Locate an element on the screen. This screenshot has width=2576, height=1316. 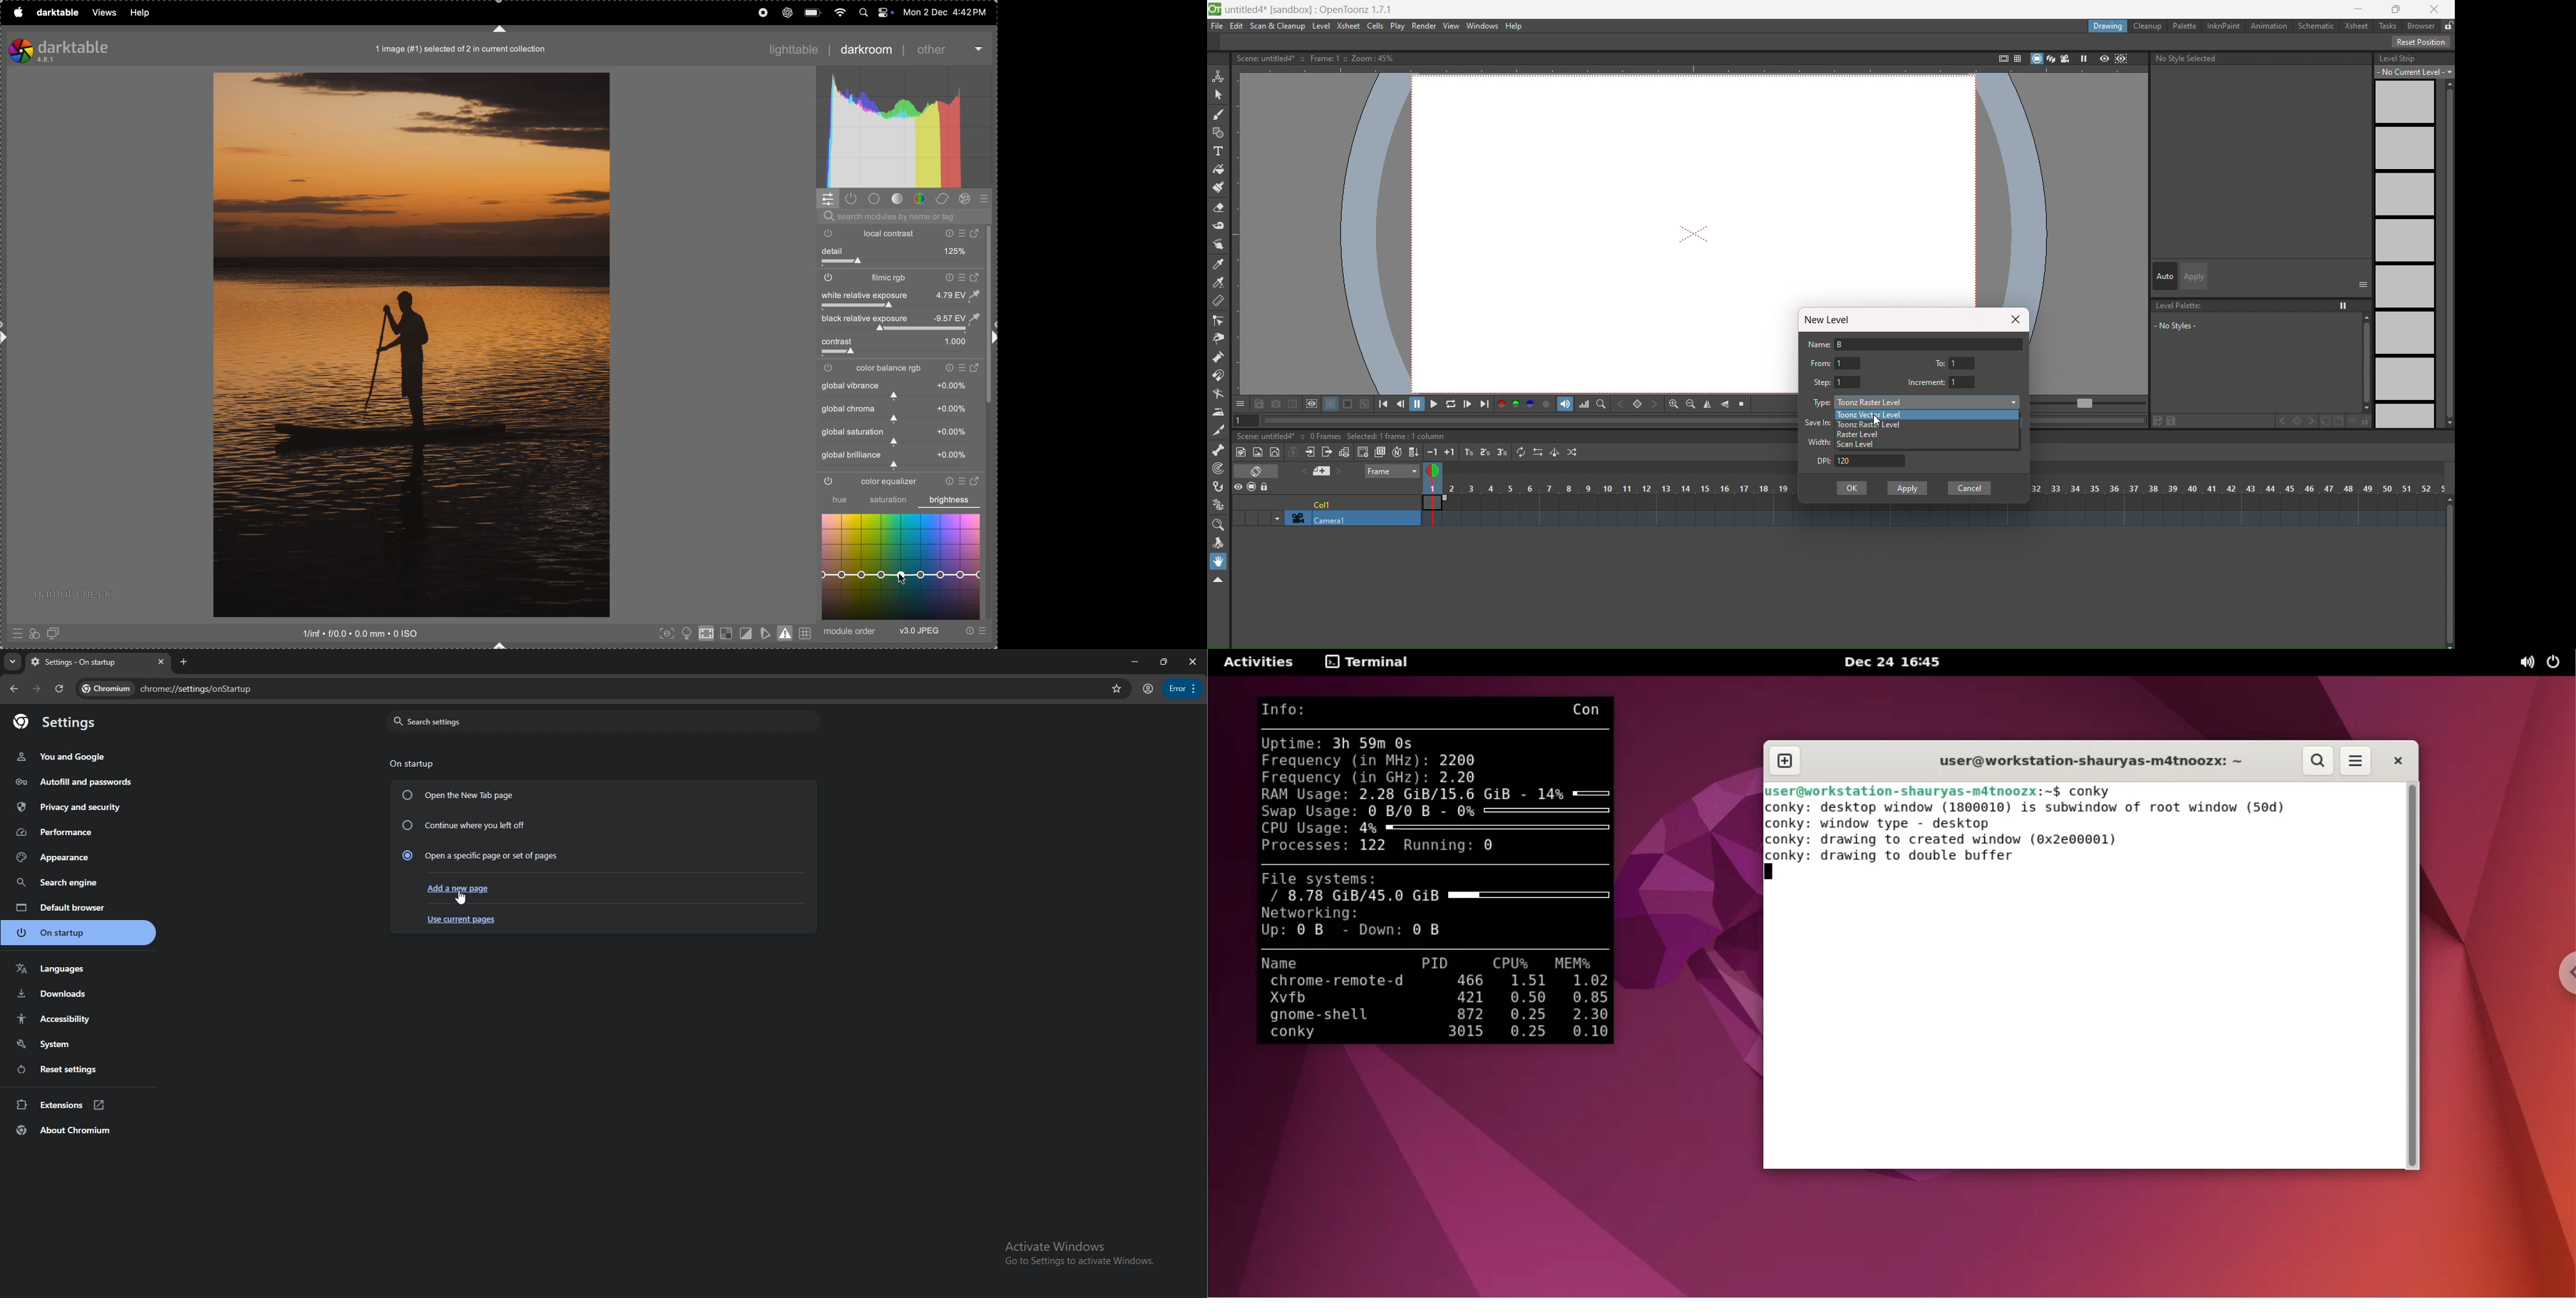
search bar is located at coordinates (617, 690).